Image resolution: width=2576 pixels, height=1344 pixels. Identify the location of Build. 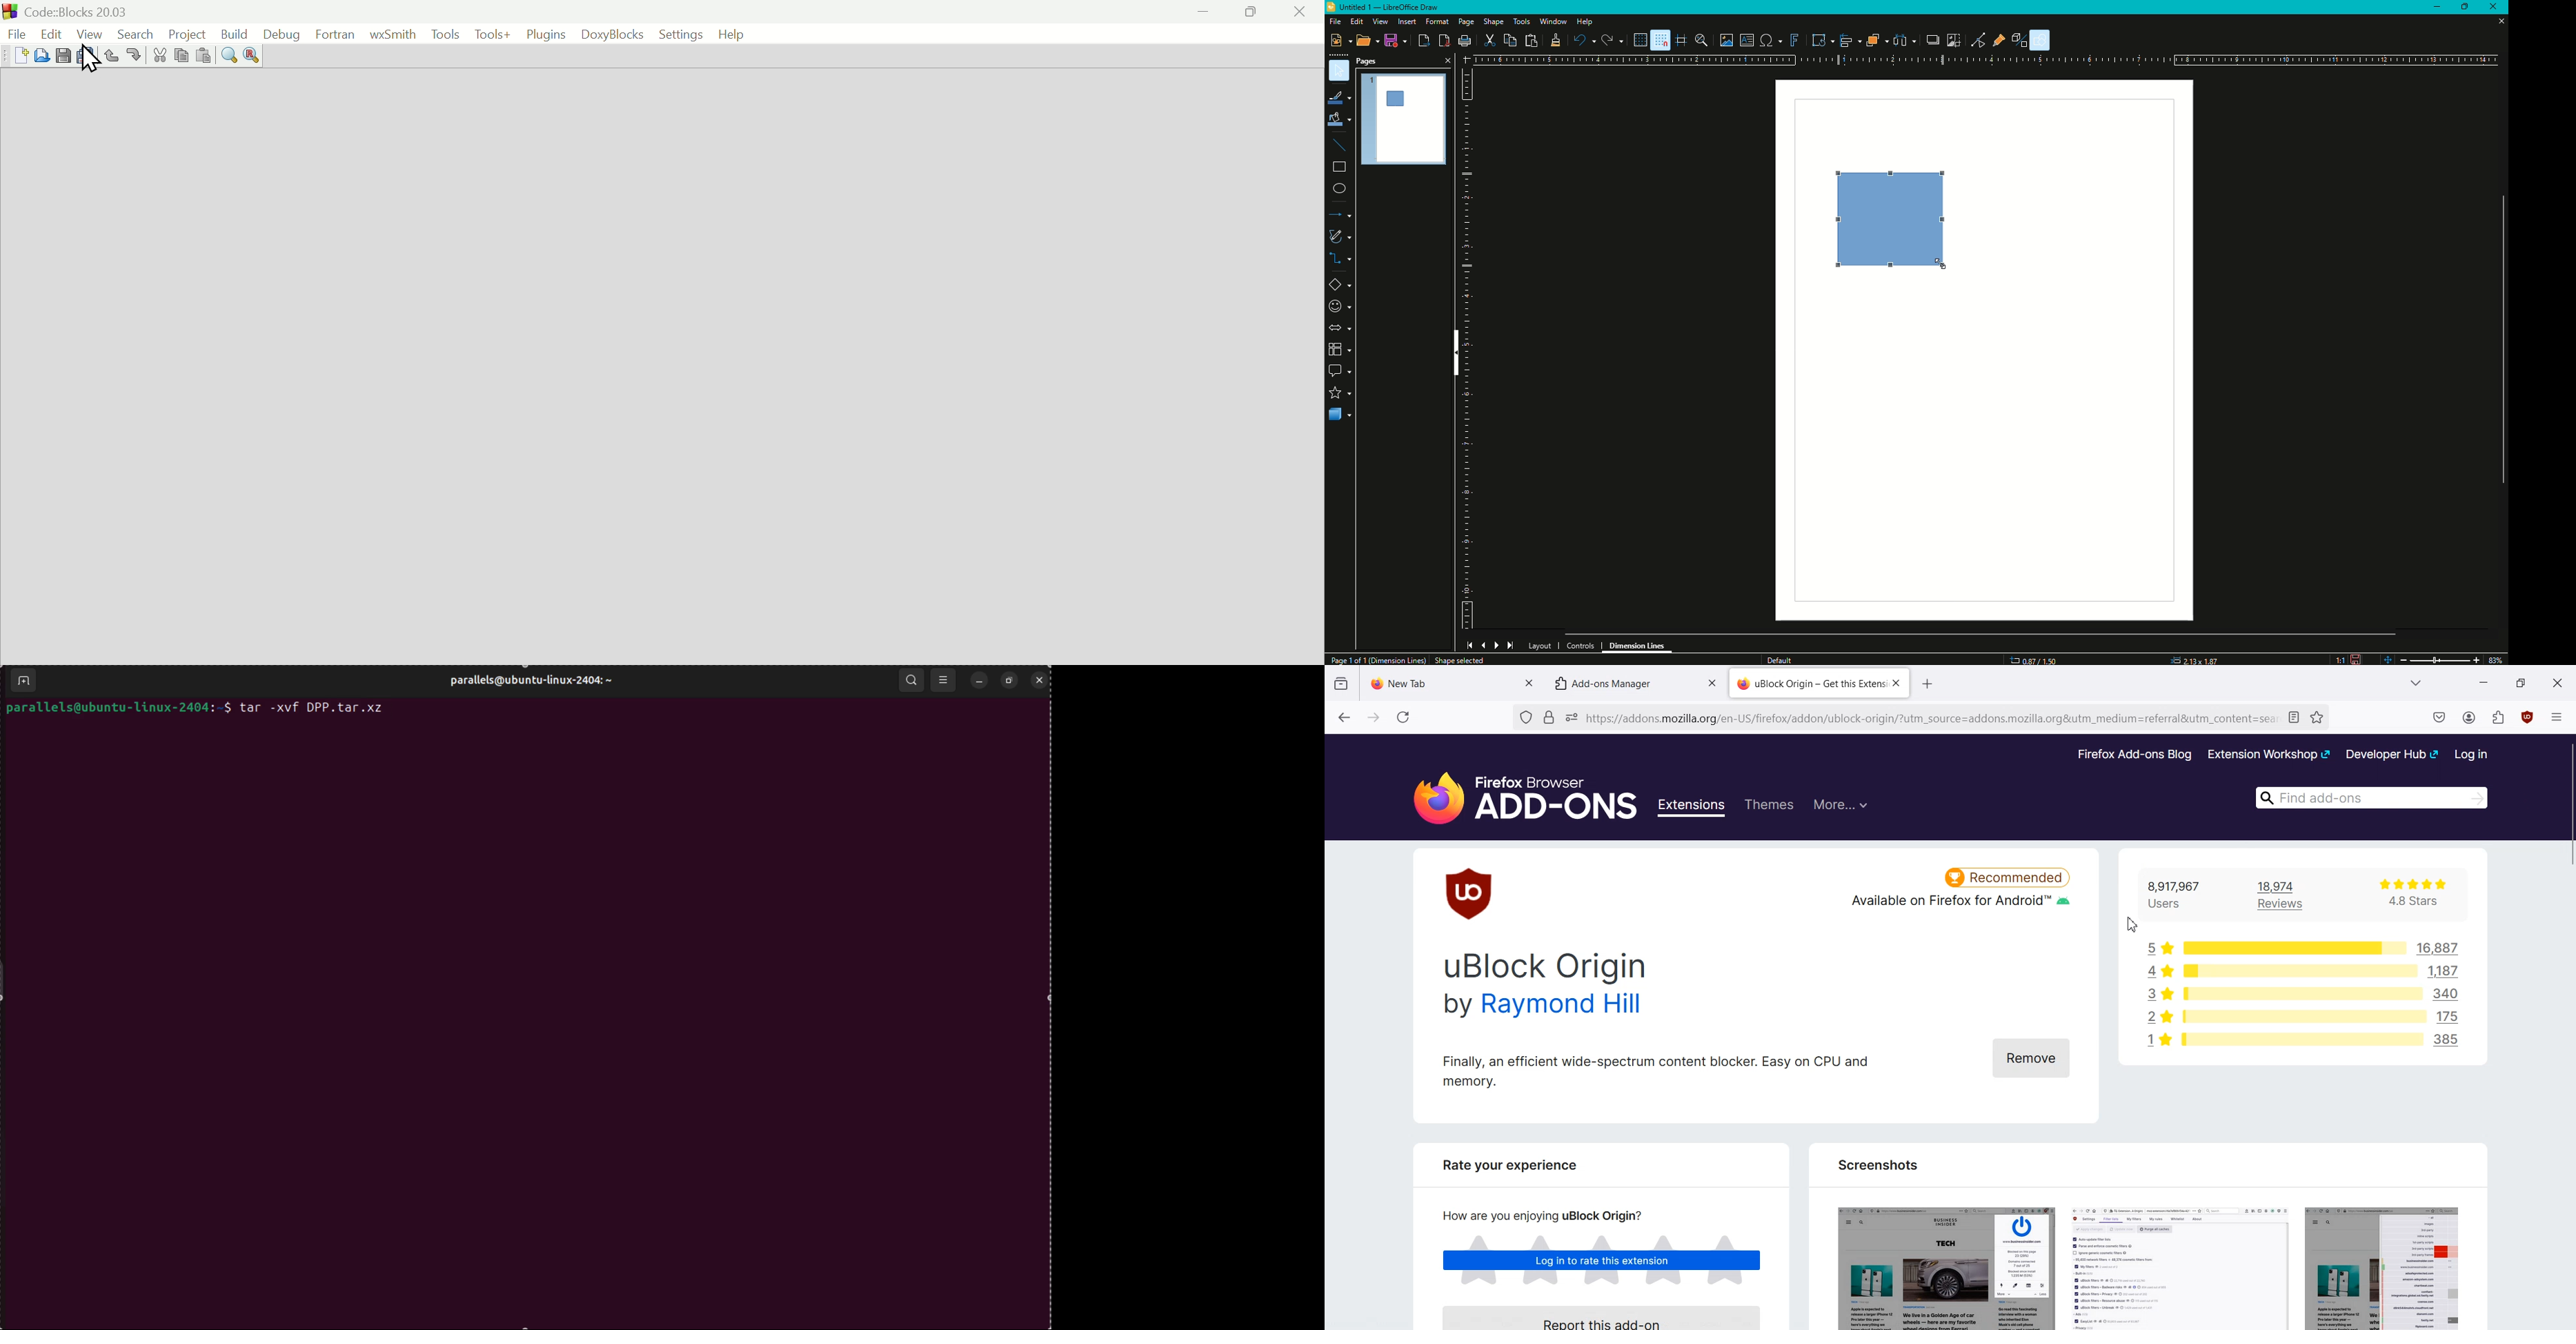
(234, 33).